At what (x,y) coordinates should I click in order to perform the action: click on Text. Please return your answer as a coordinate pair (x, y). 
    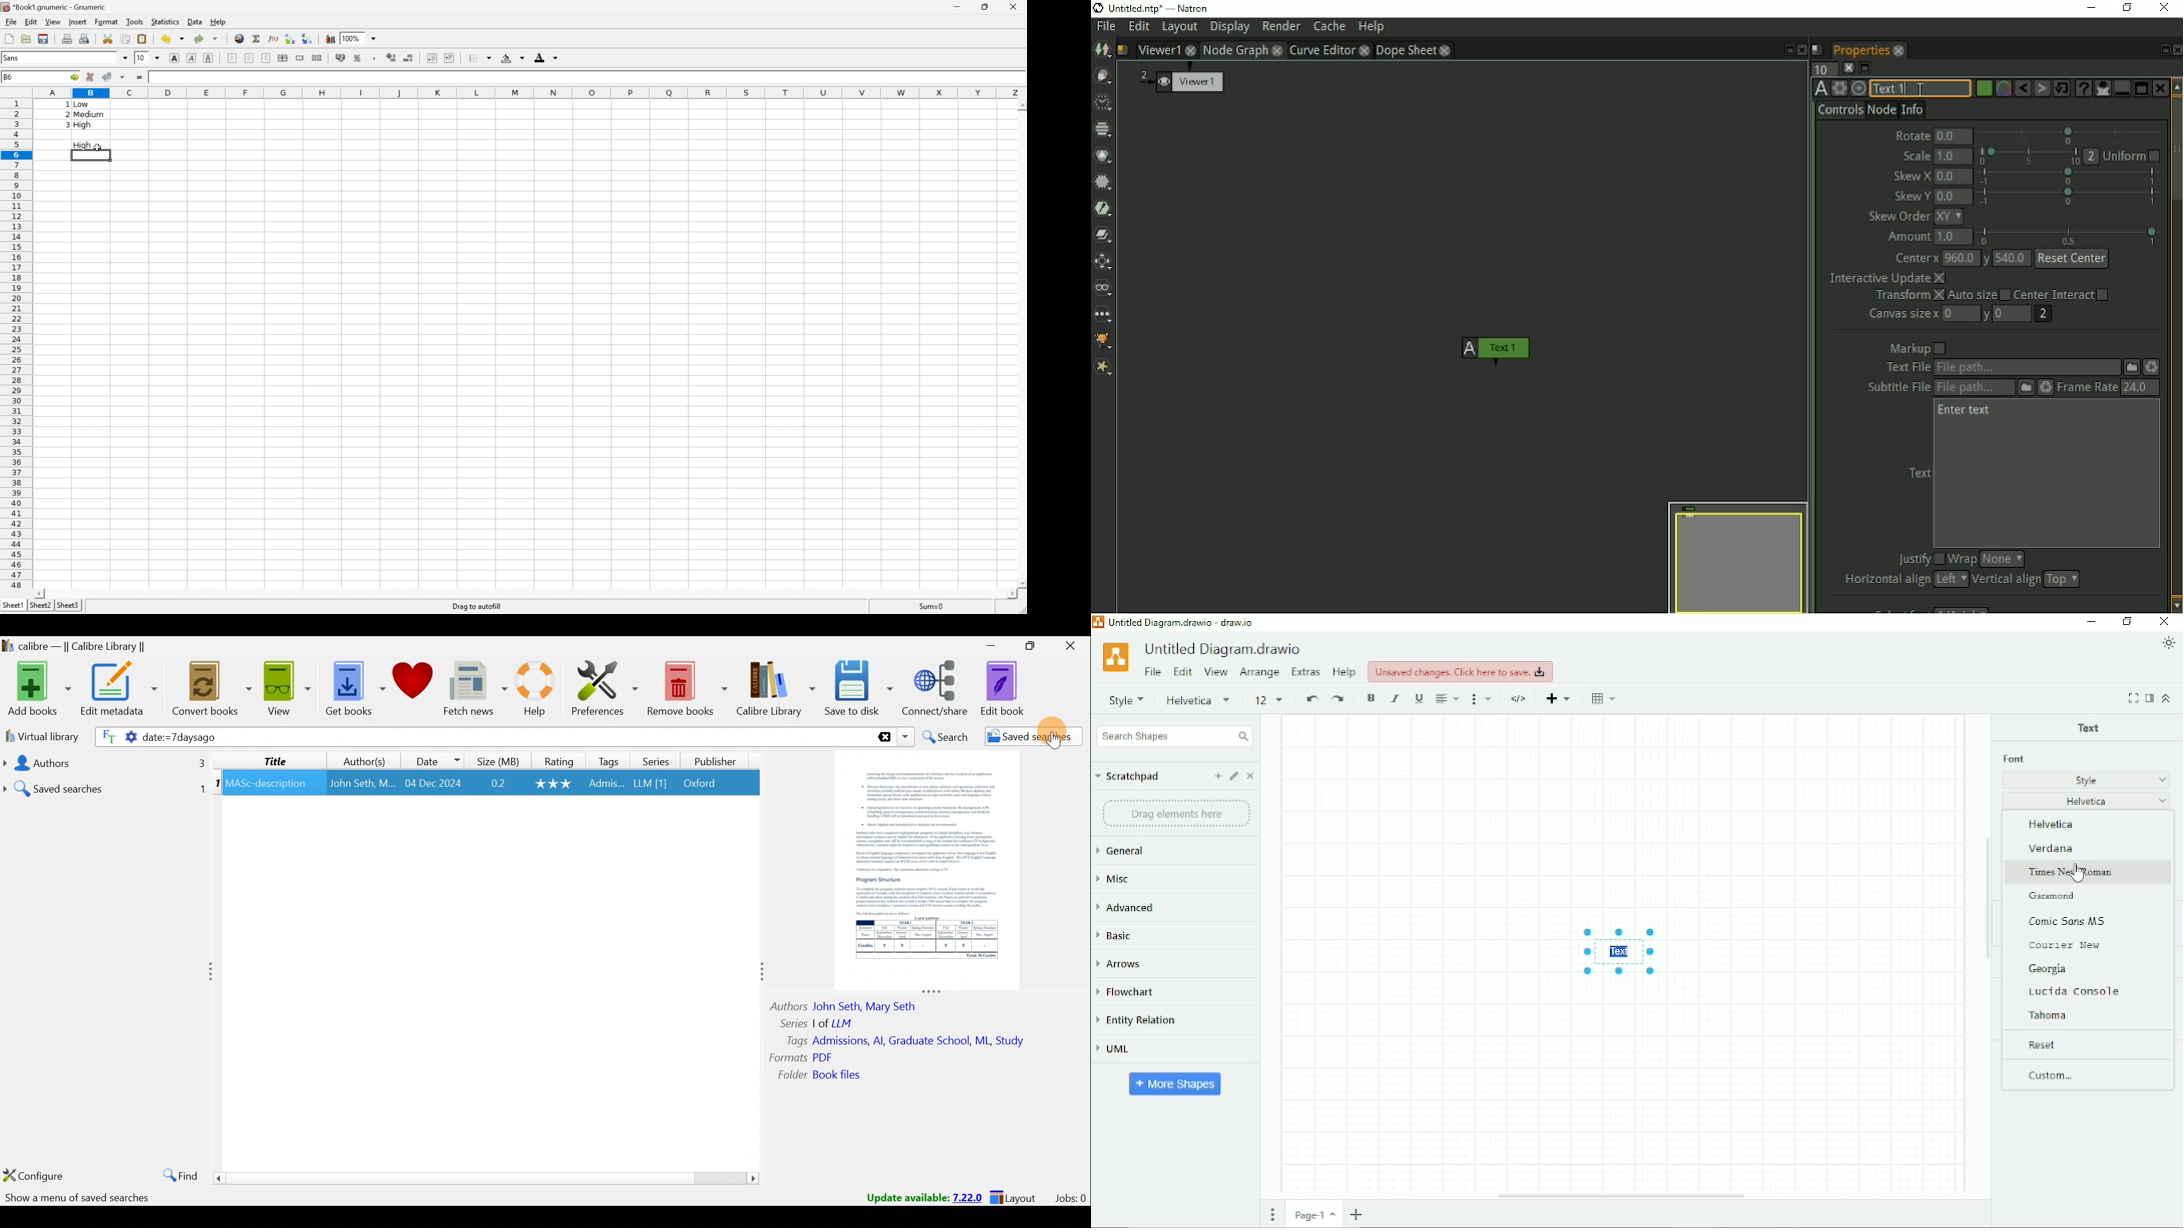
    Looking at the image, I should click on (2089, 727).